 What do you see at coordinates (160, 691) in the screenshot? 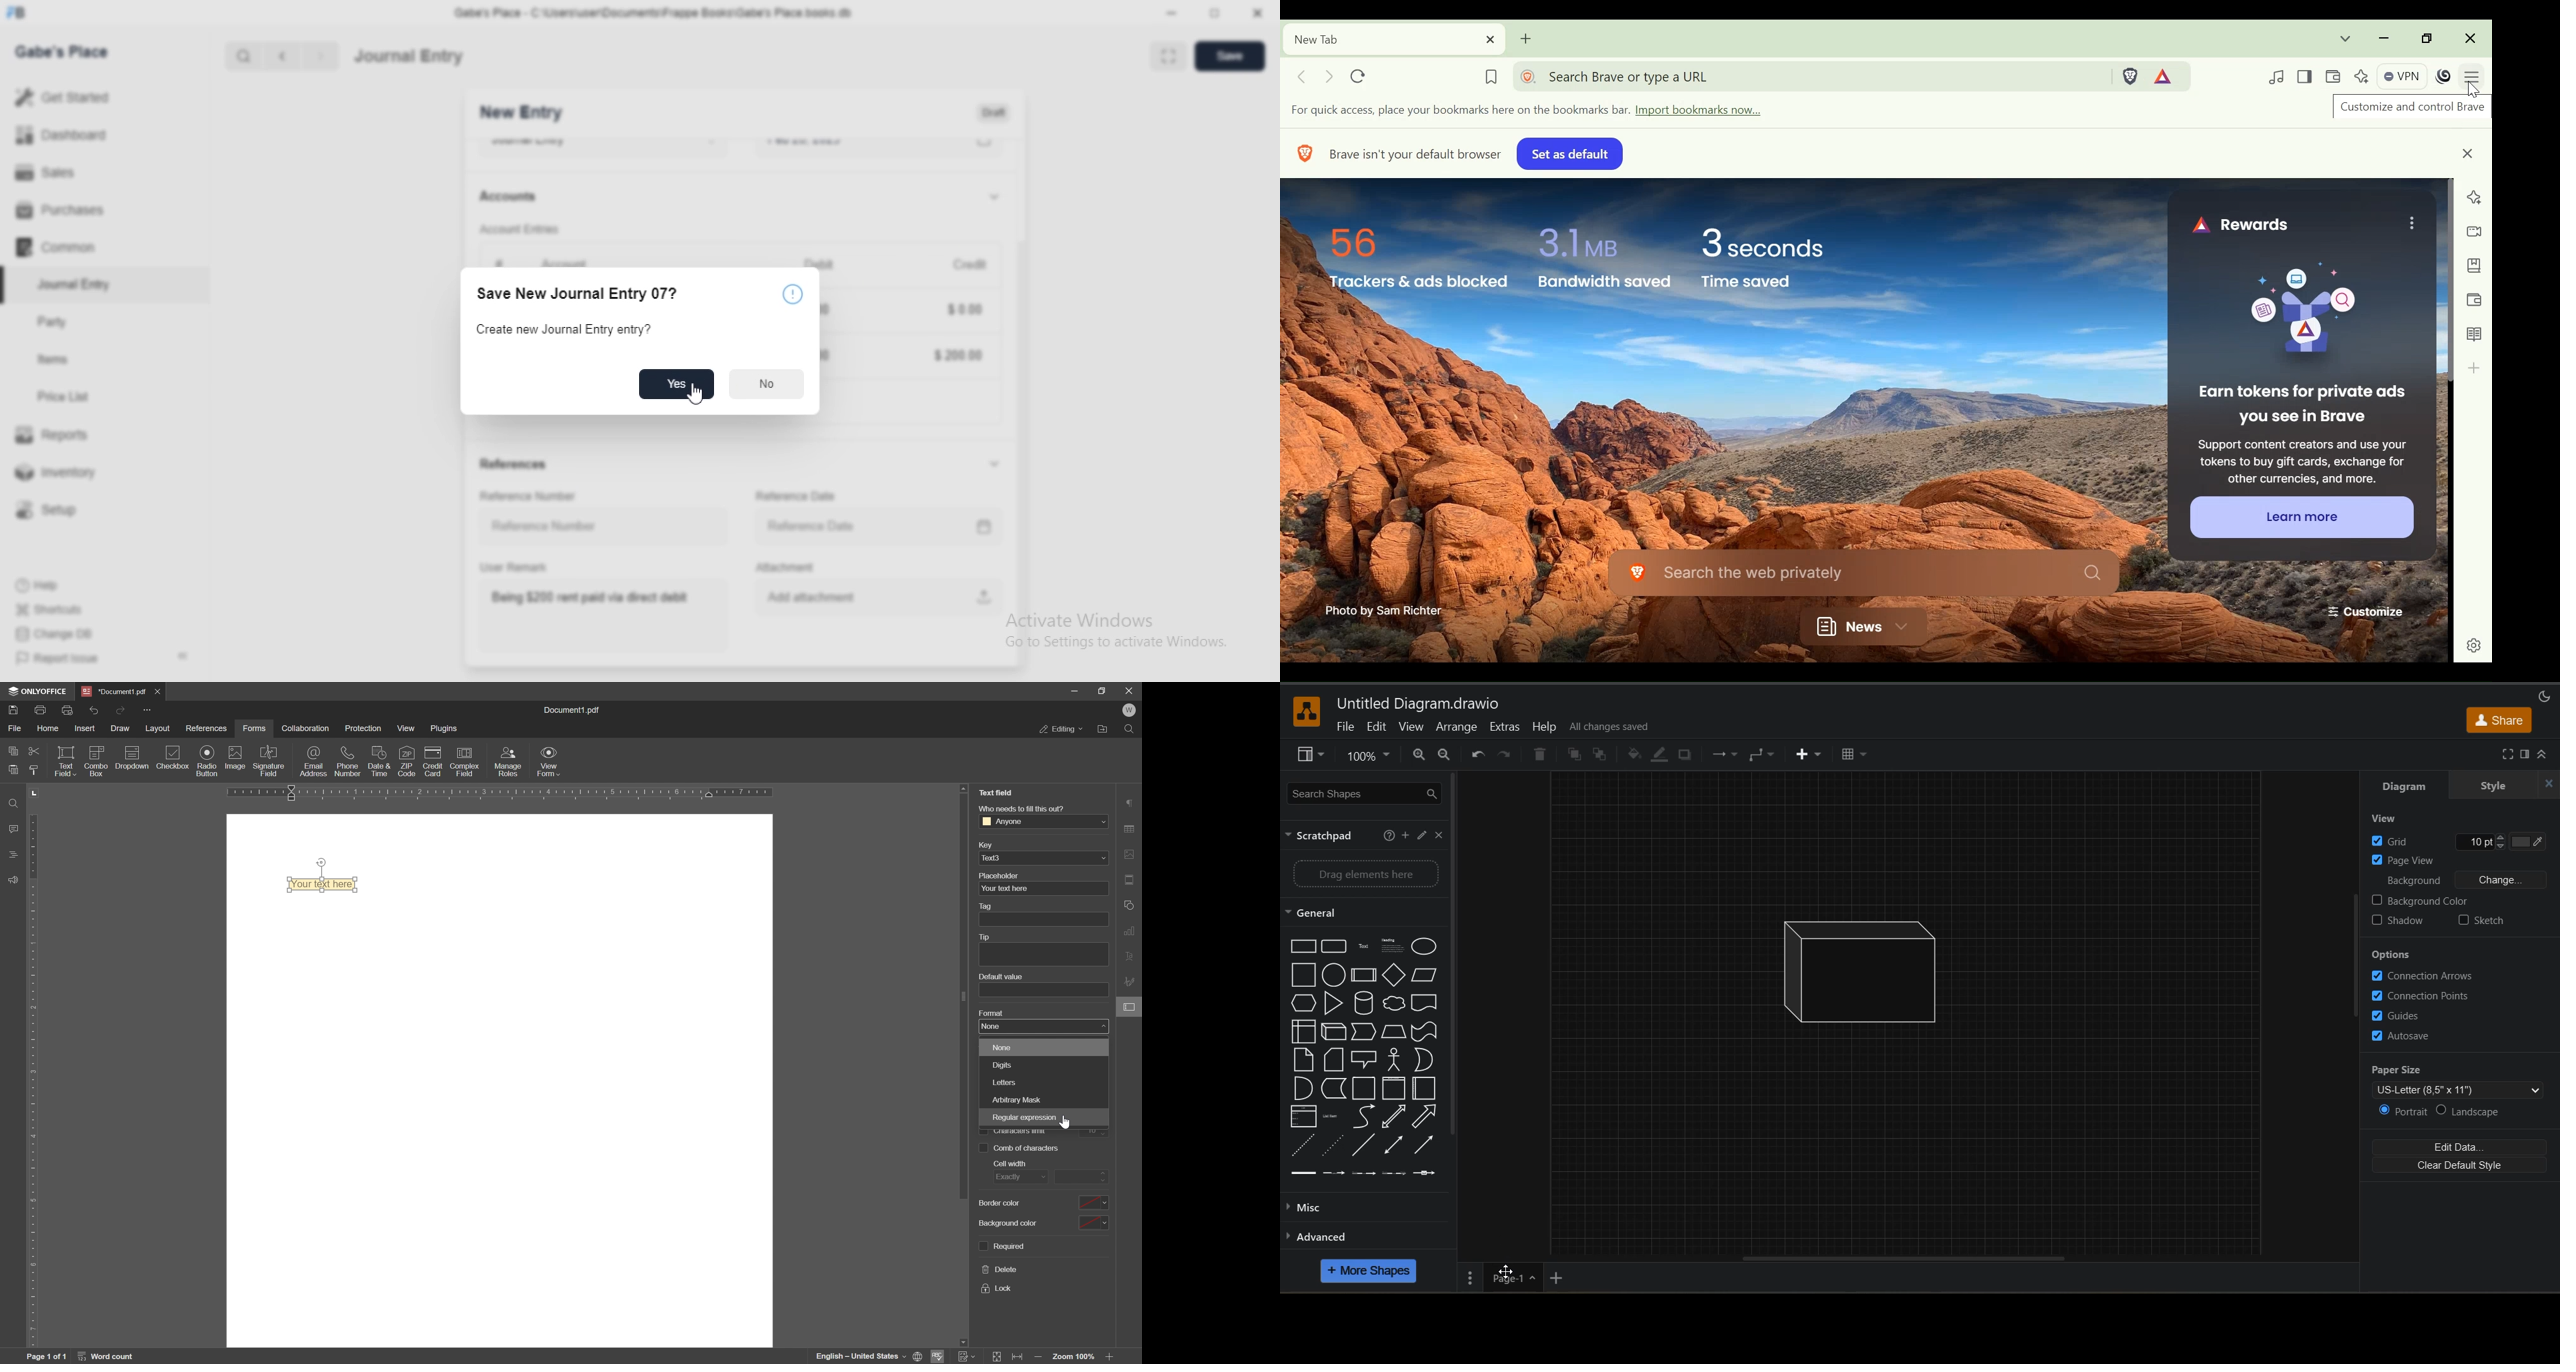
I see `*Document1.pdf` at bounding box center [160, 691].